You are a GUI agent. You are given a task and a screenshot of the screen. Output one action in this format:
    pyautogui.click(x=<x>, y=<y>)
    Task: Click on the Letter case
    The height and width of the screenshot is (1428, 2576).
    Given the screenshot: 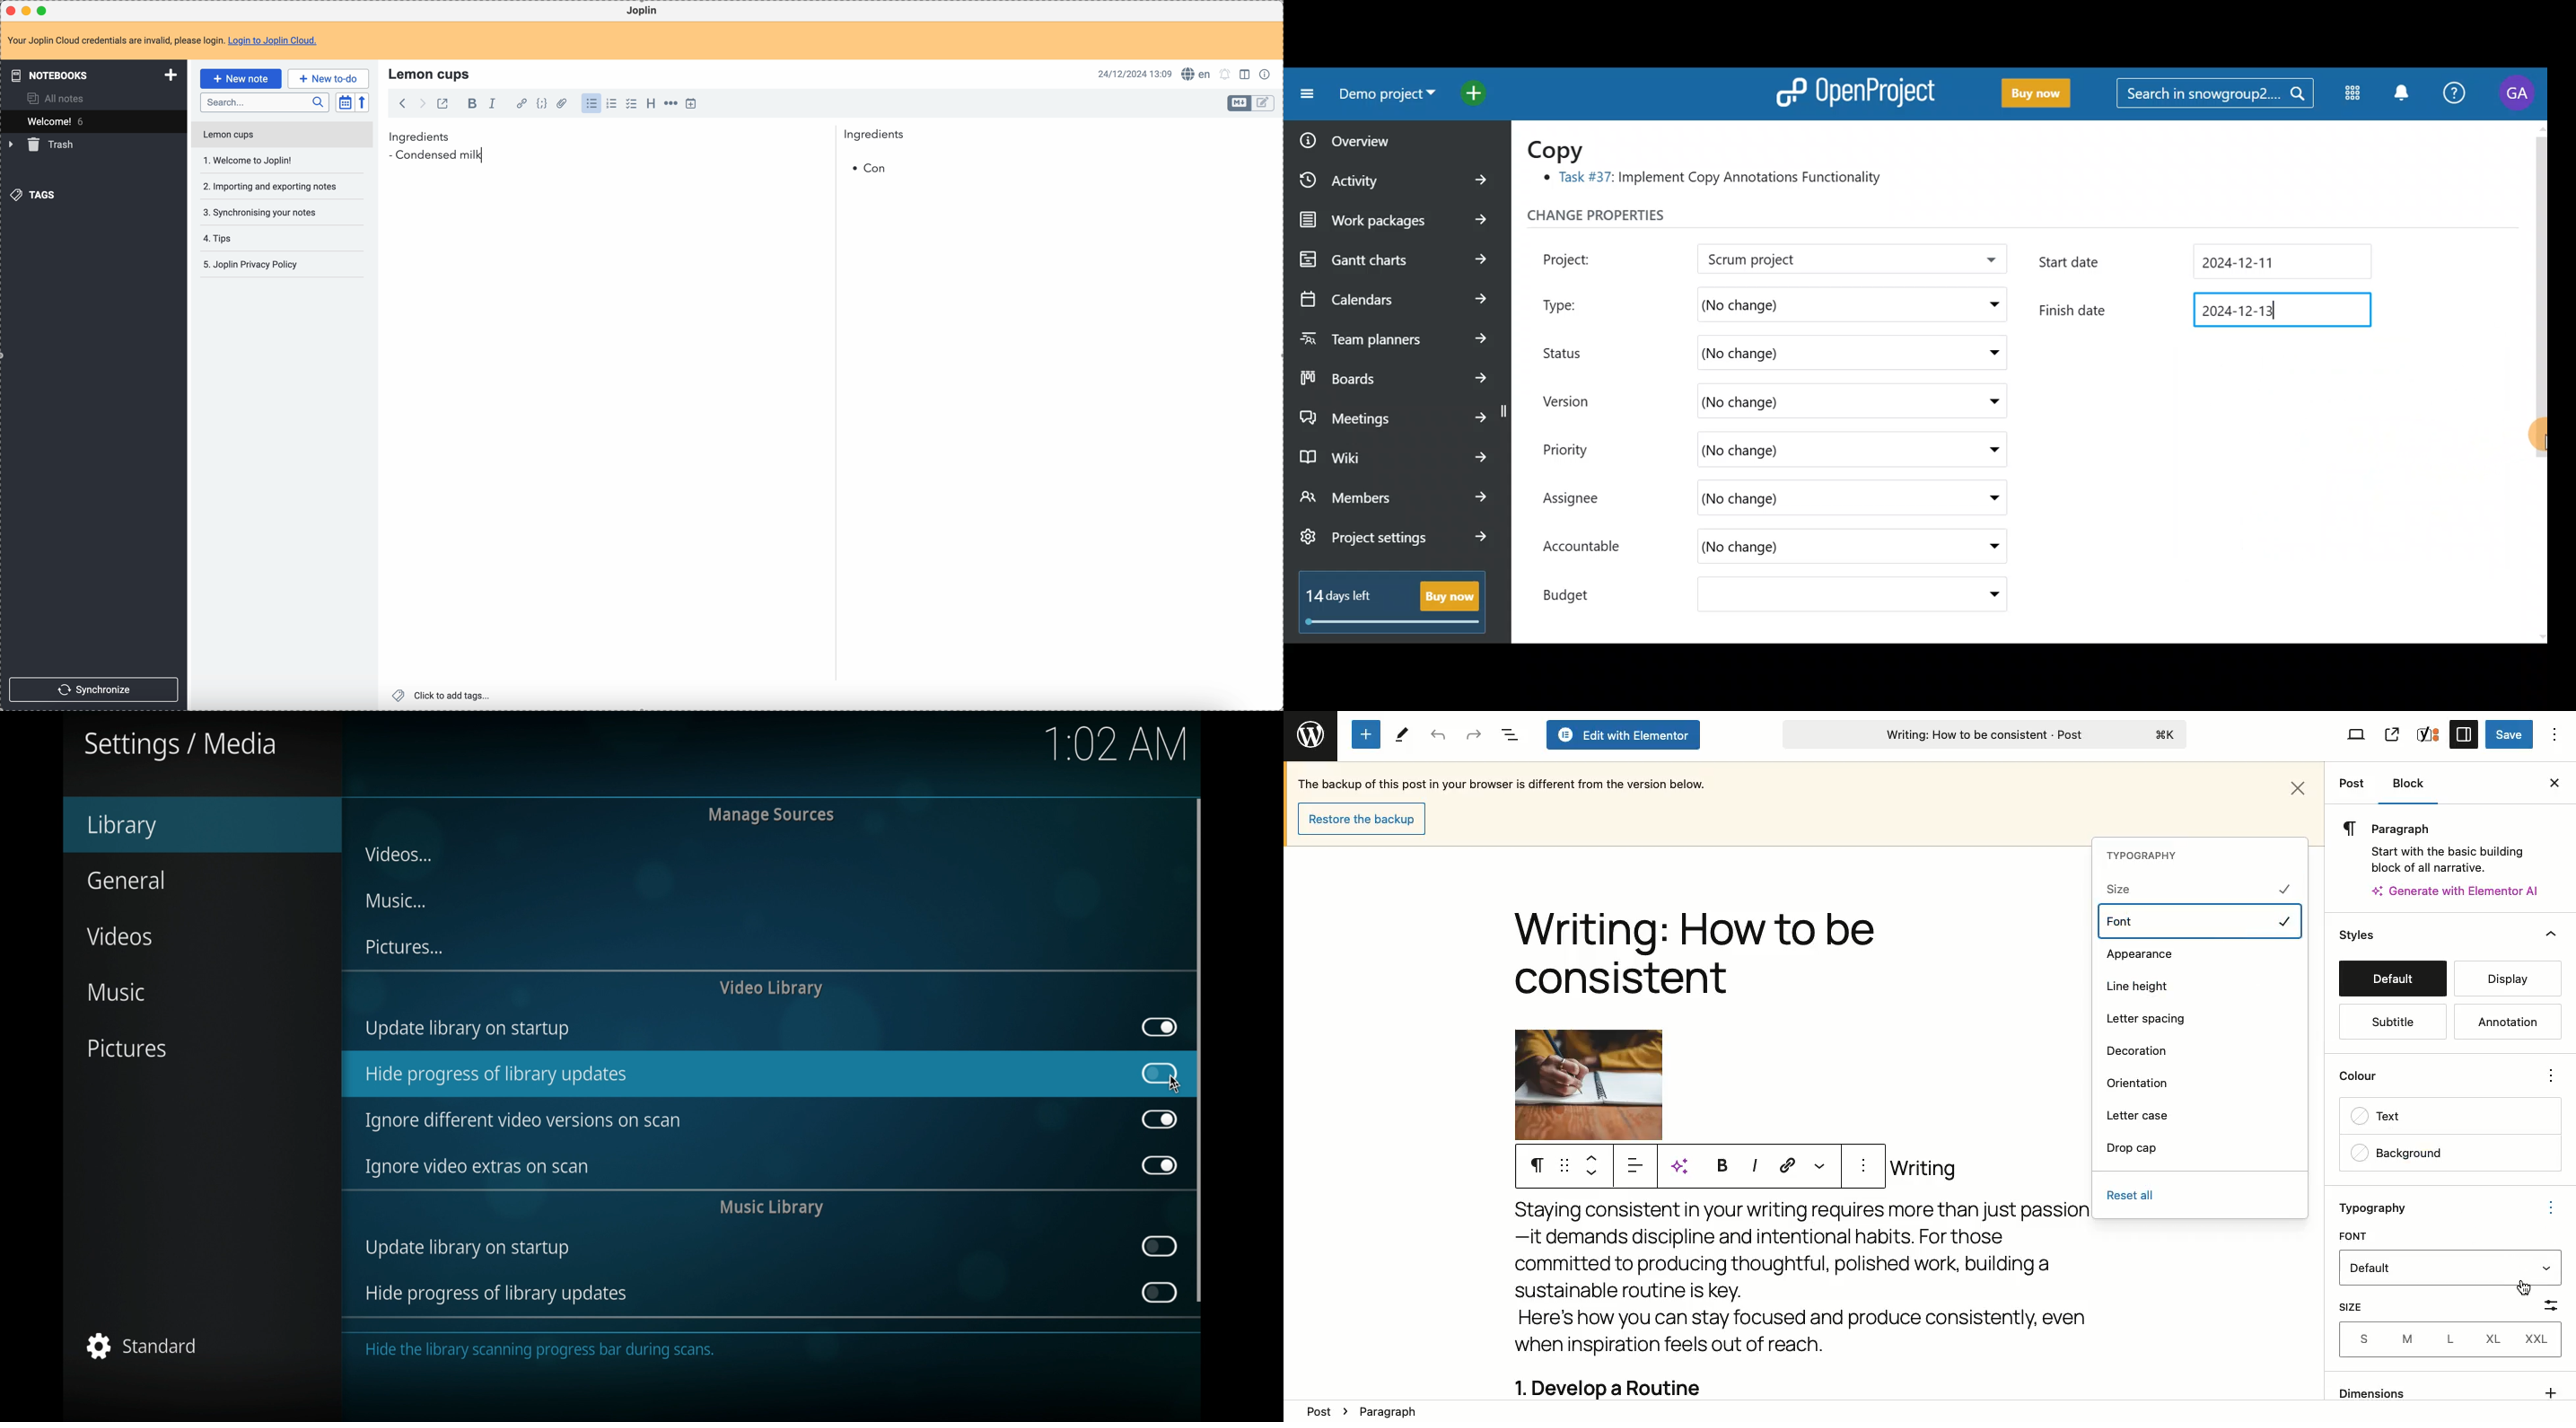 What is the action you would take?
    pyautogui.click(x=2142, y=1115)
    